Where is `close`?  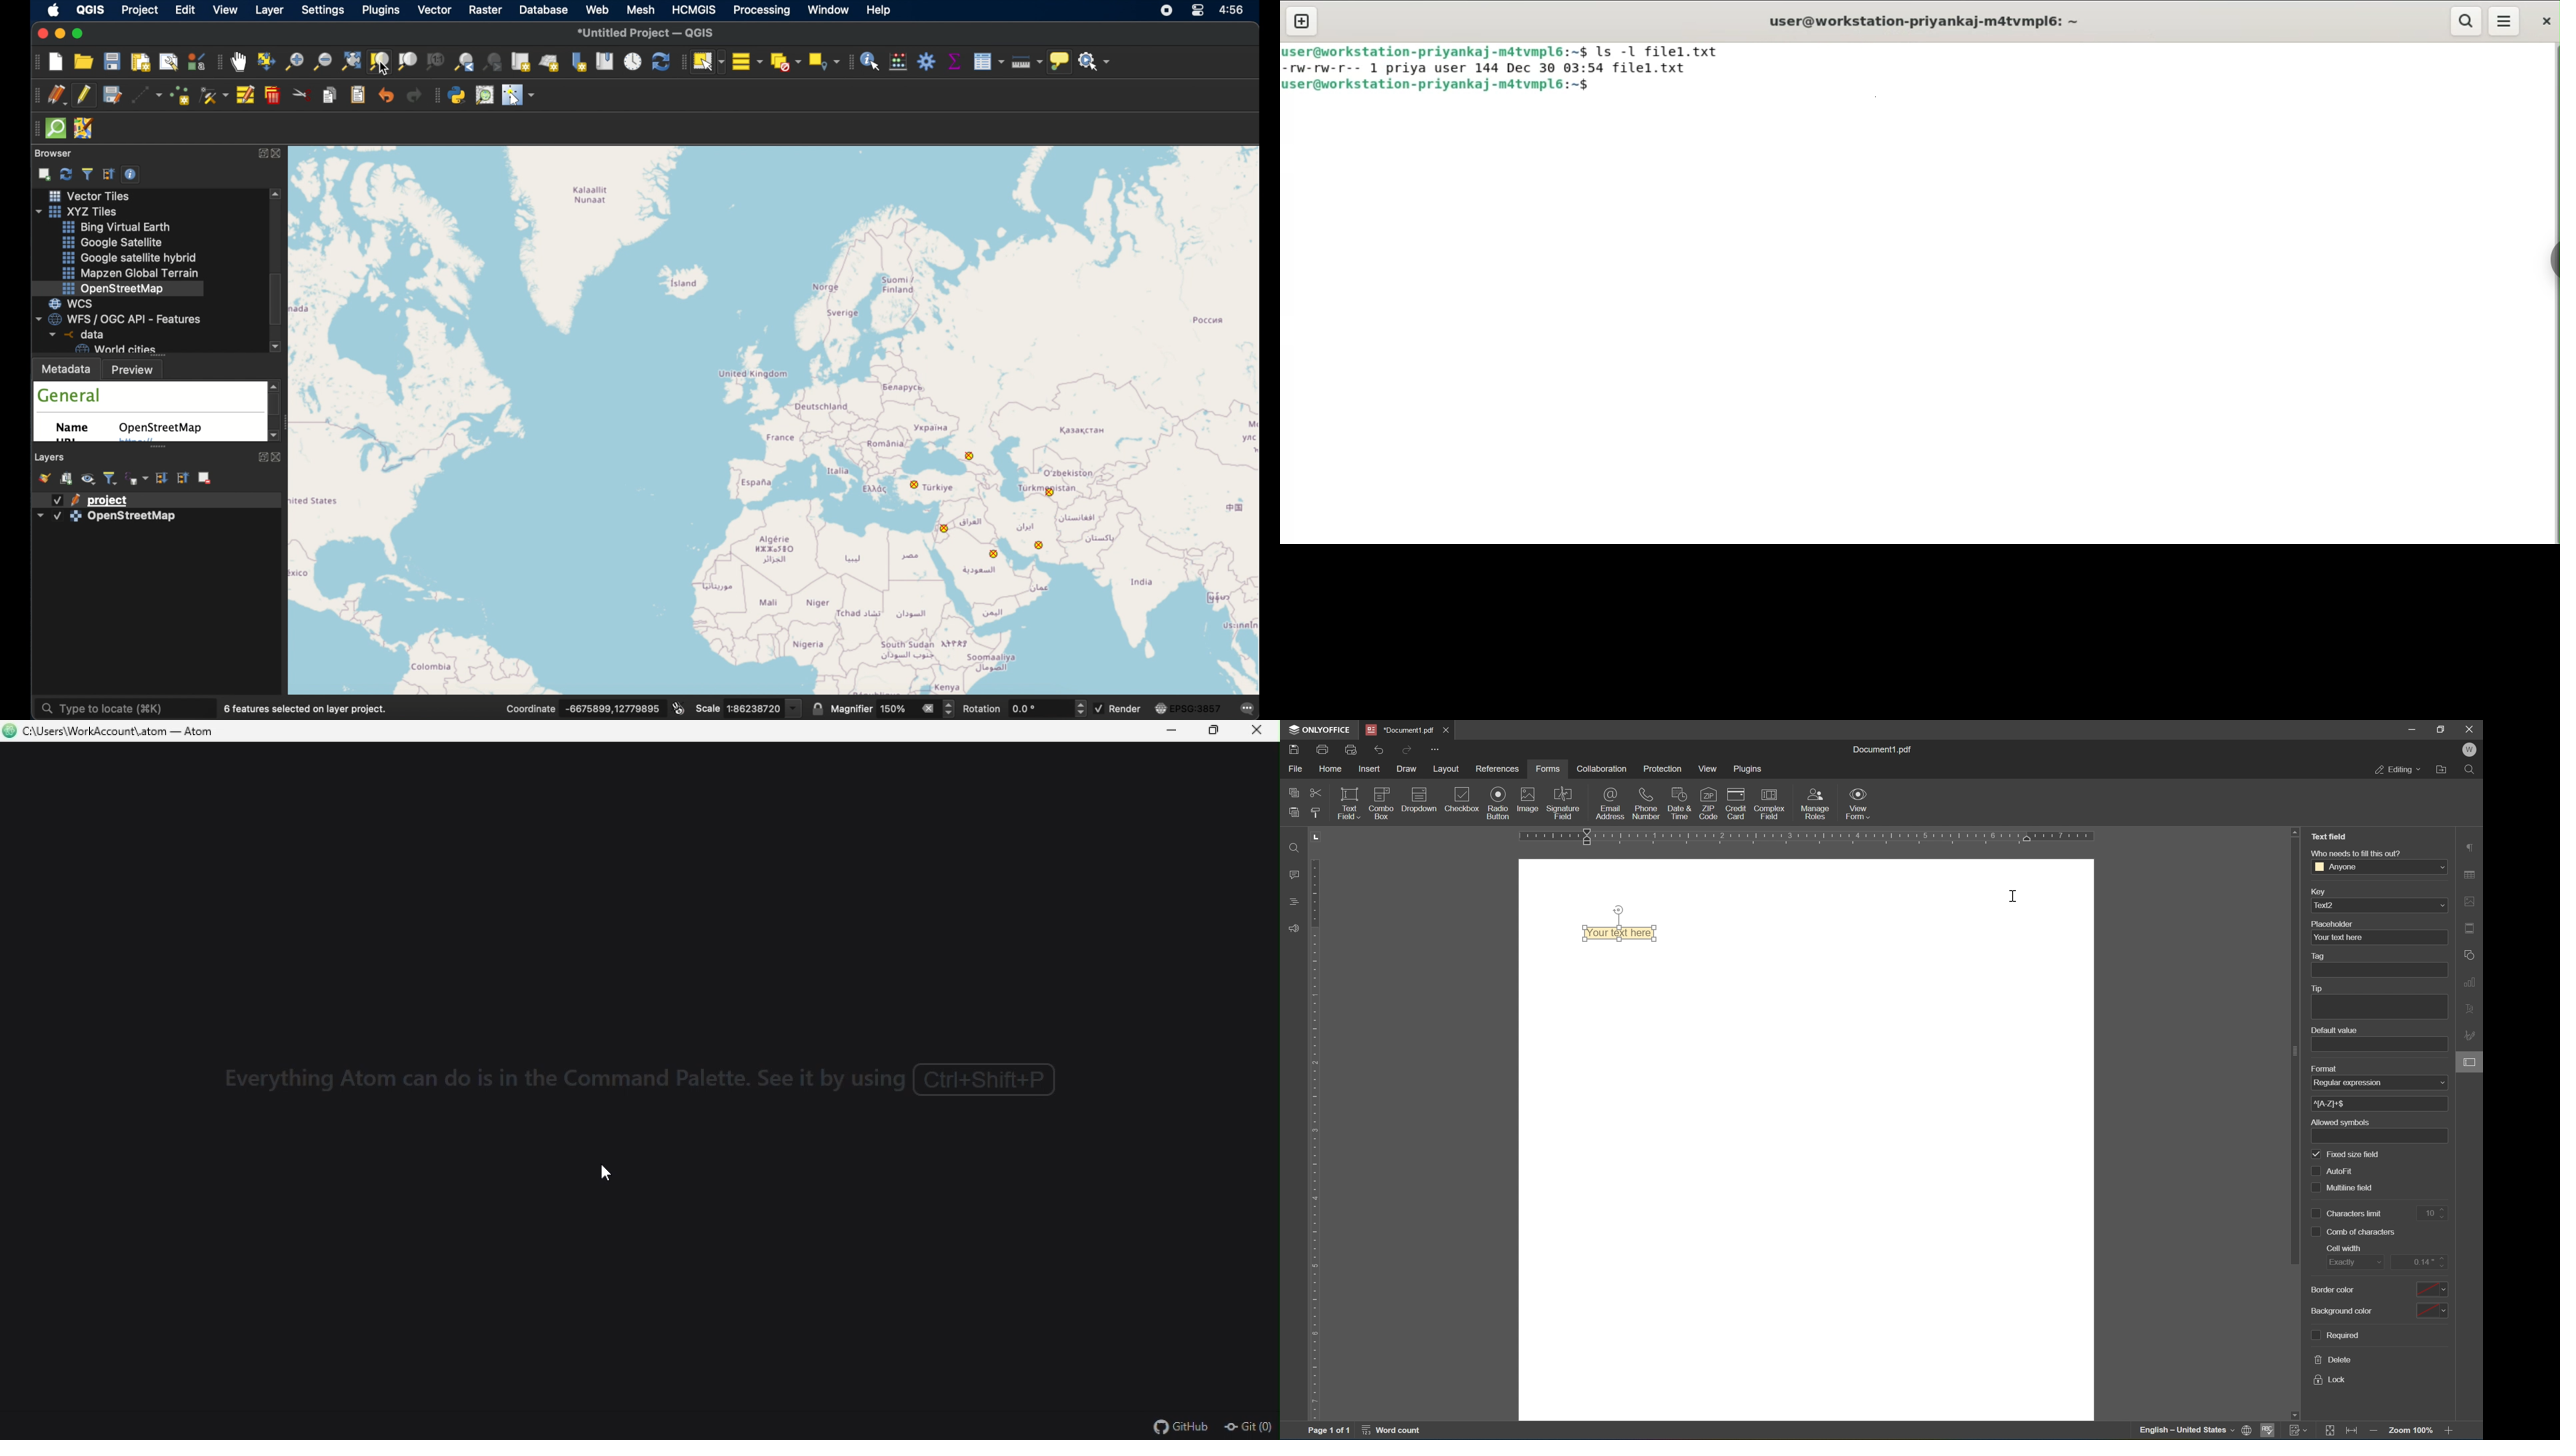
close is located at coordinates (281, 153).